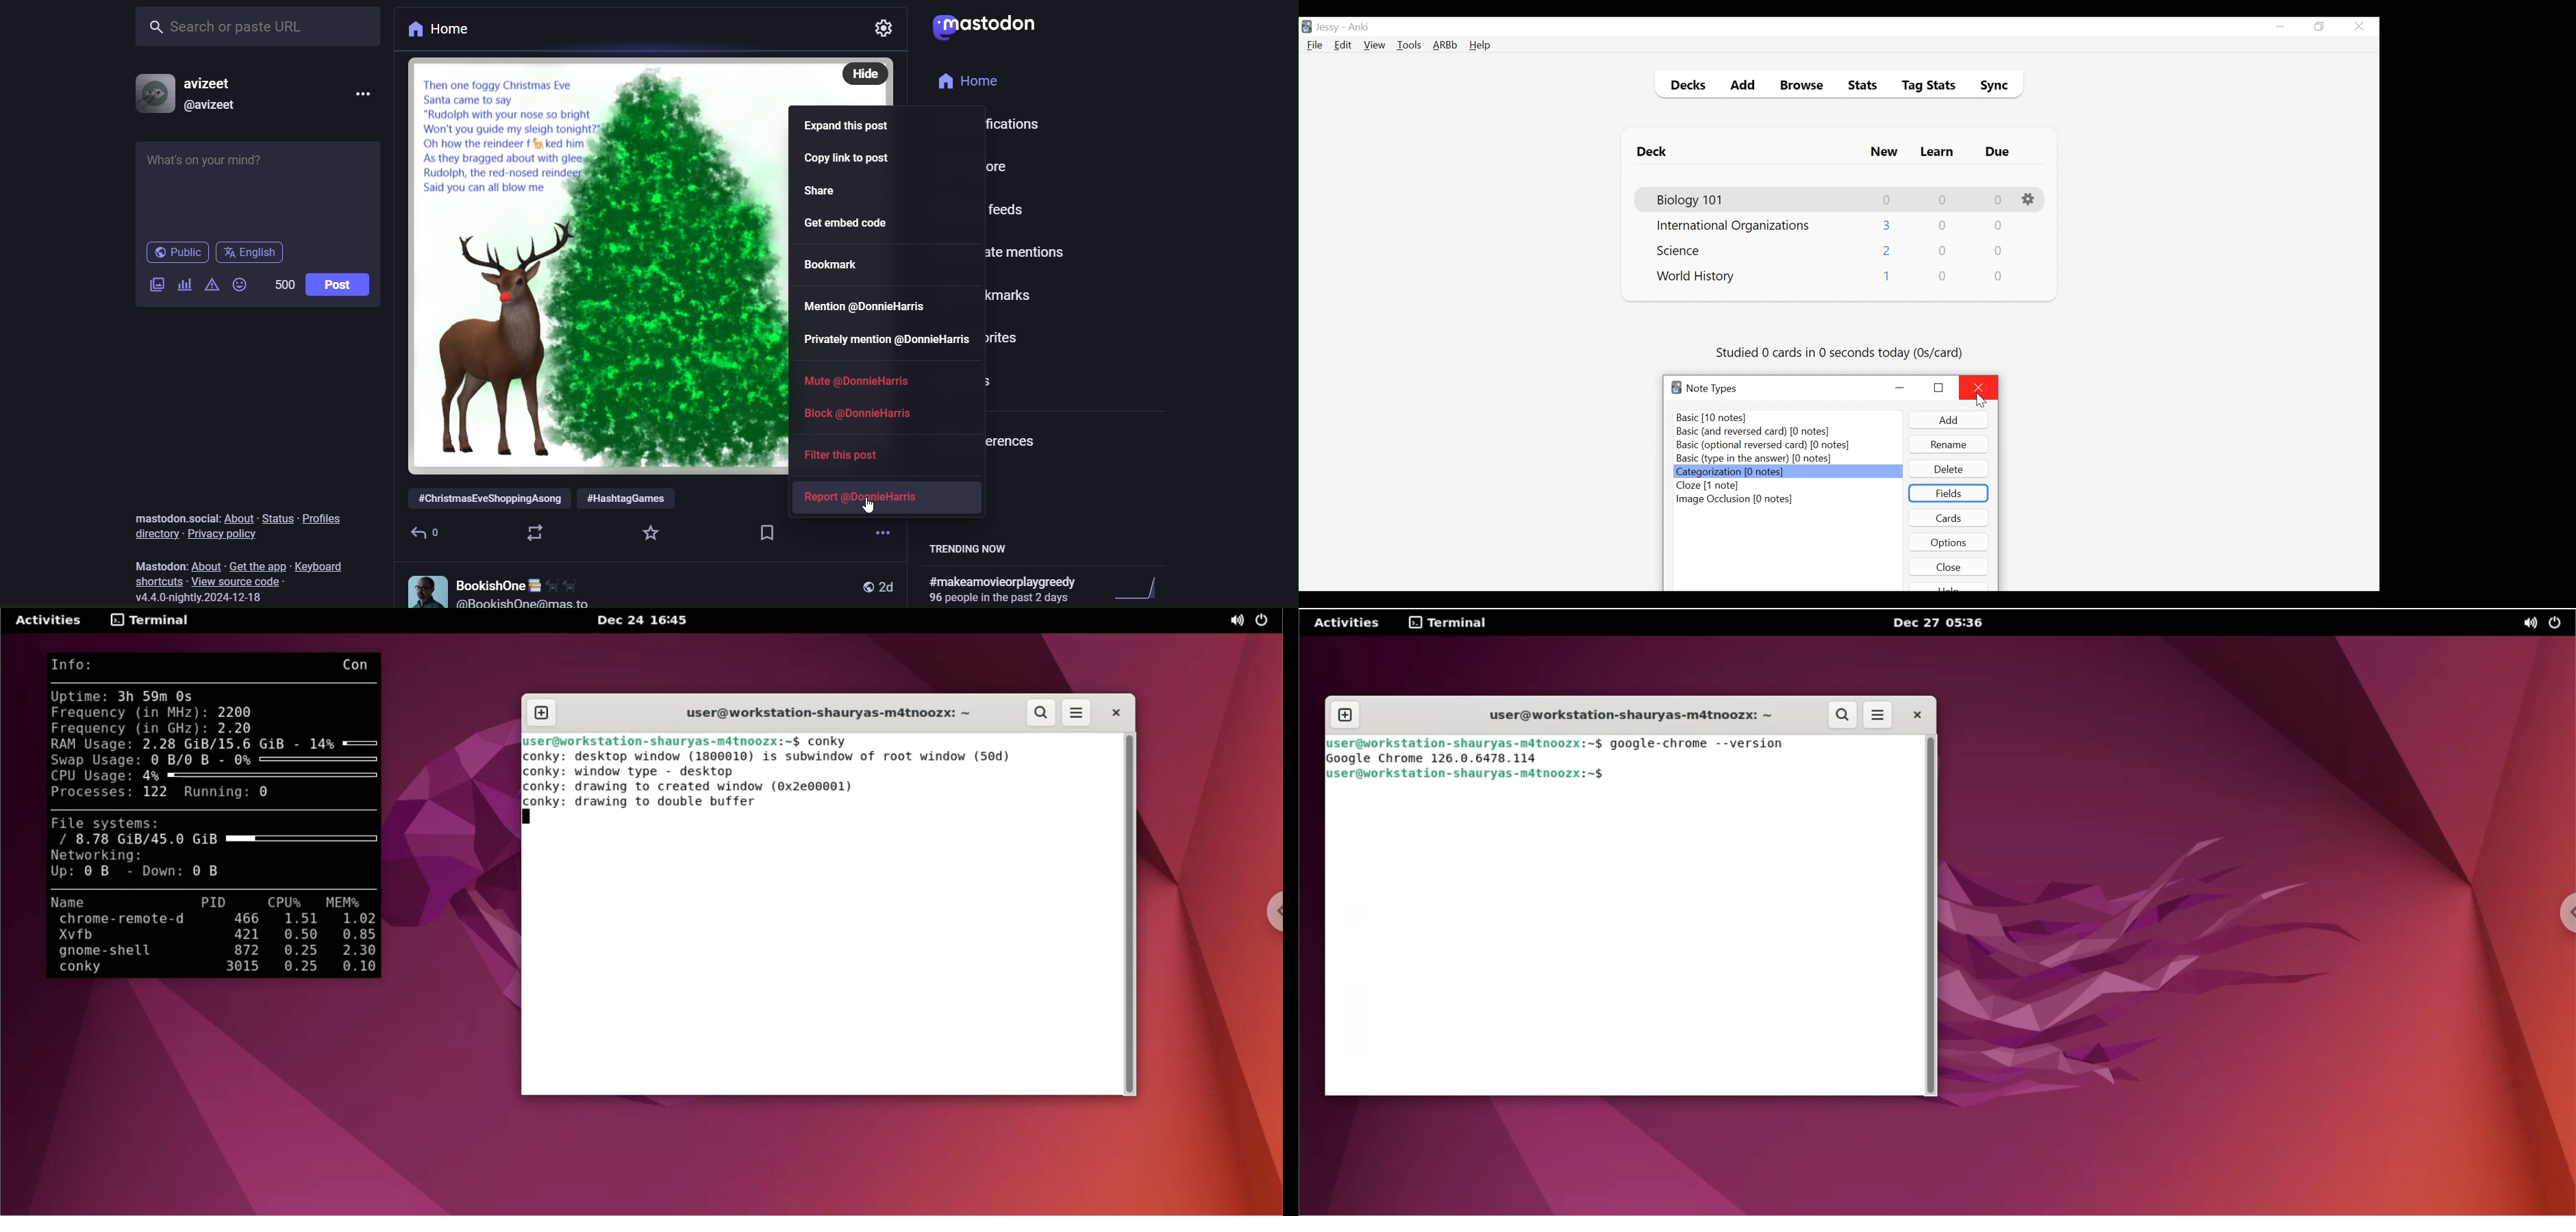  Describe the element at coordinates (252, 252) in the screenshot. I see `english` at that location.